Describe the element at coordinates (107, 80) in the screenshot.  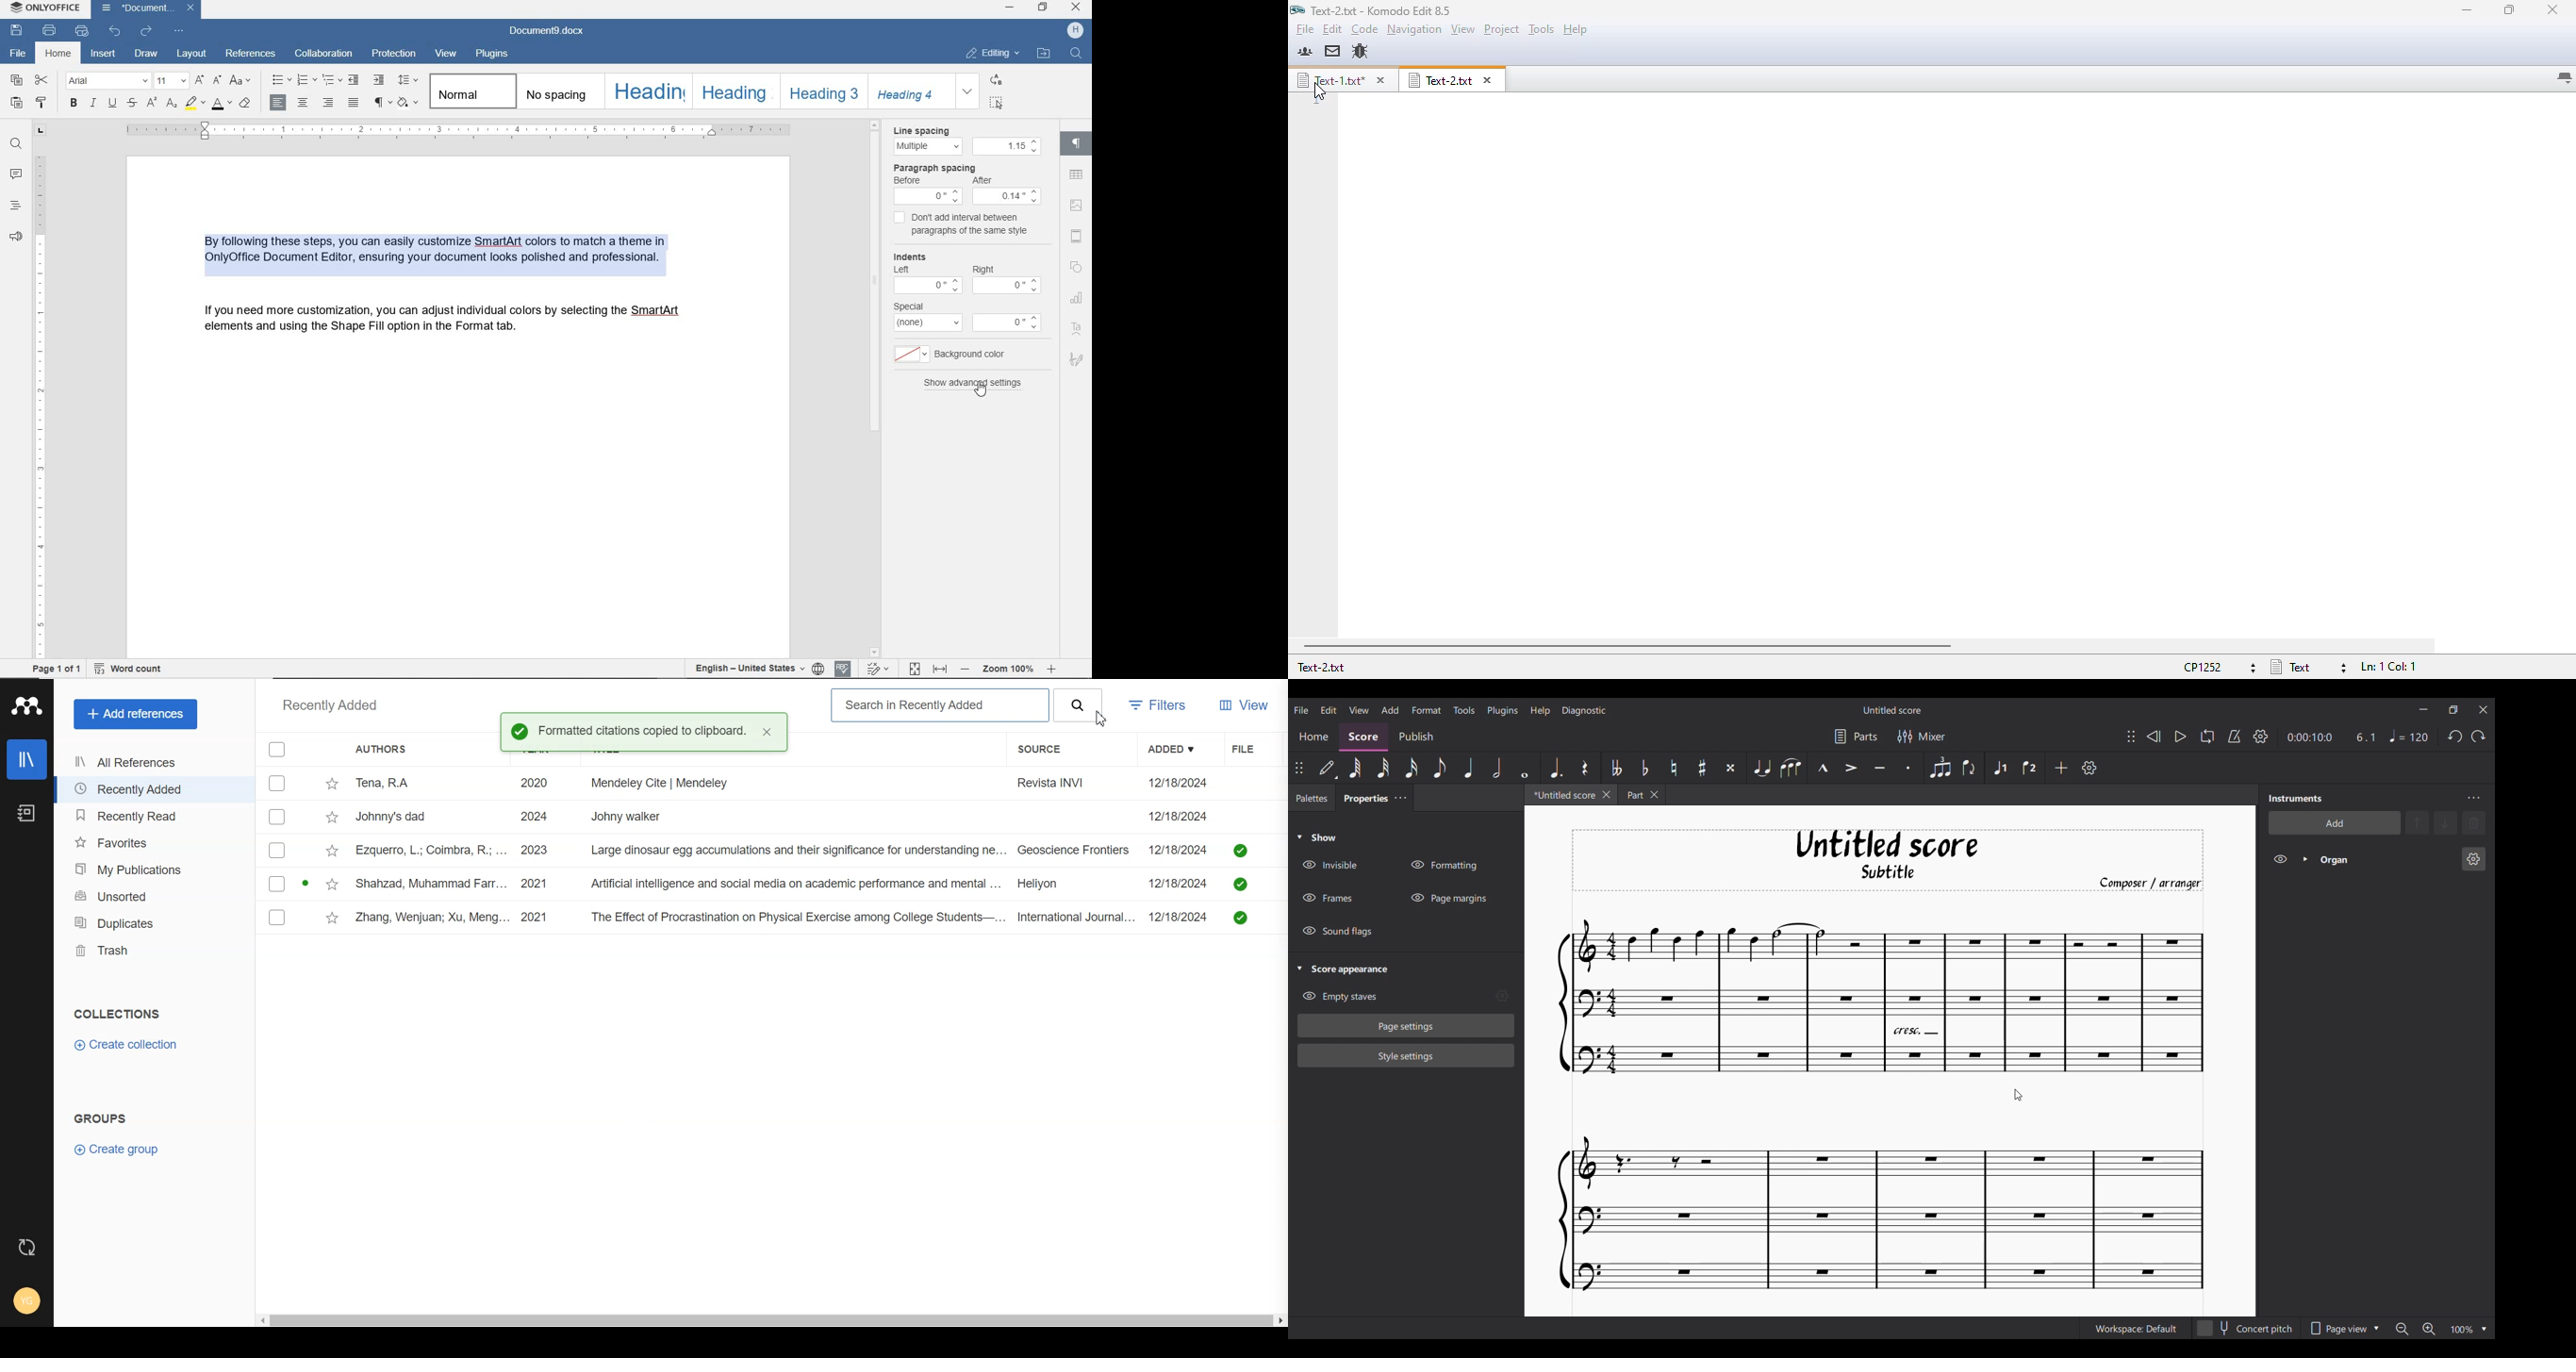
I see `font` at that location.